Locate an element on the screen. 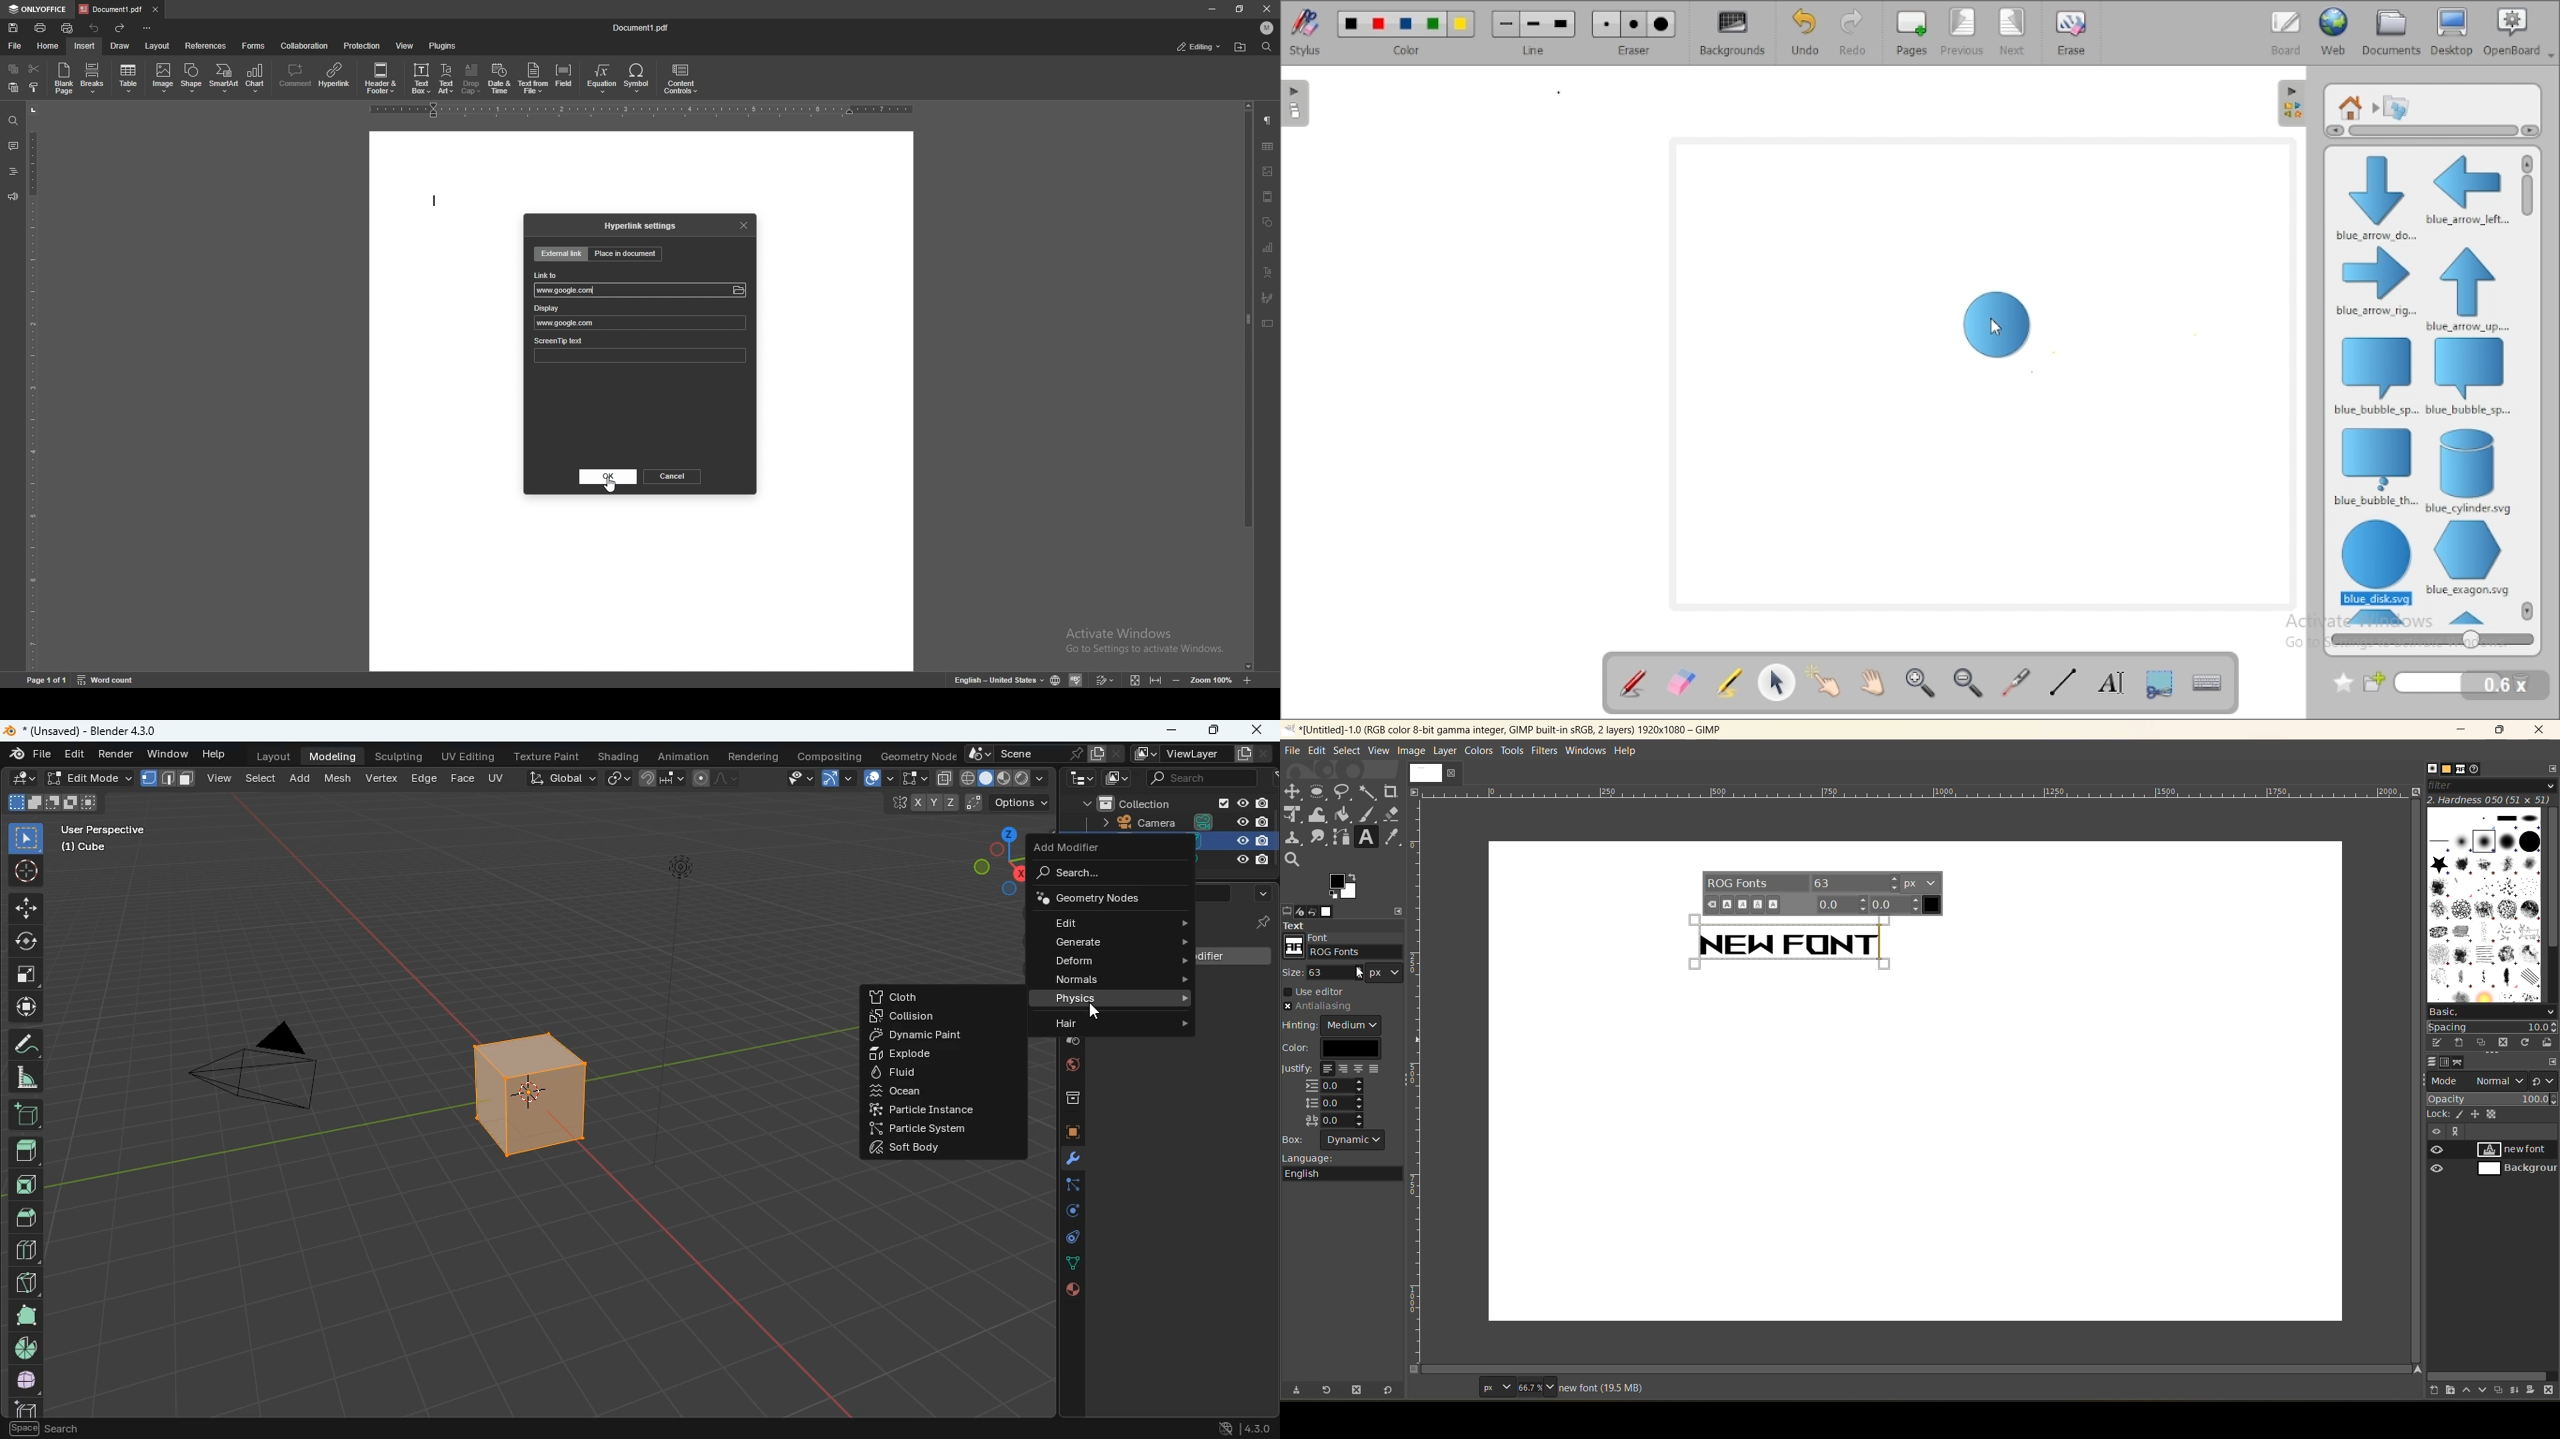 Image resolution: width=2576 pixels, height=1456 pixels. profile is located at coordinates (1267, 27).